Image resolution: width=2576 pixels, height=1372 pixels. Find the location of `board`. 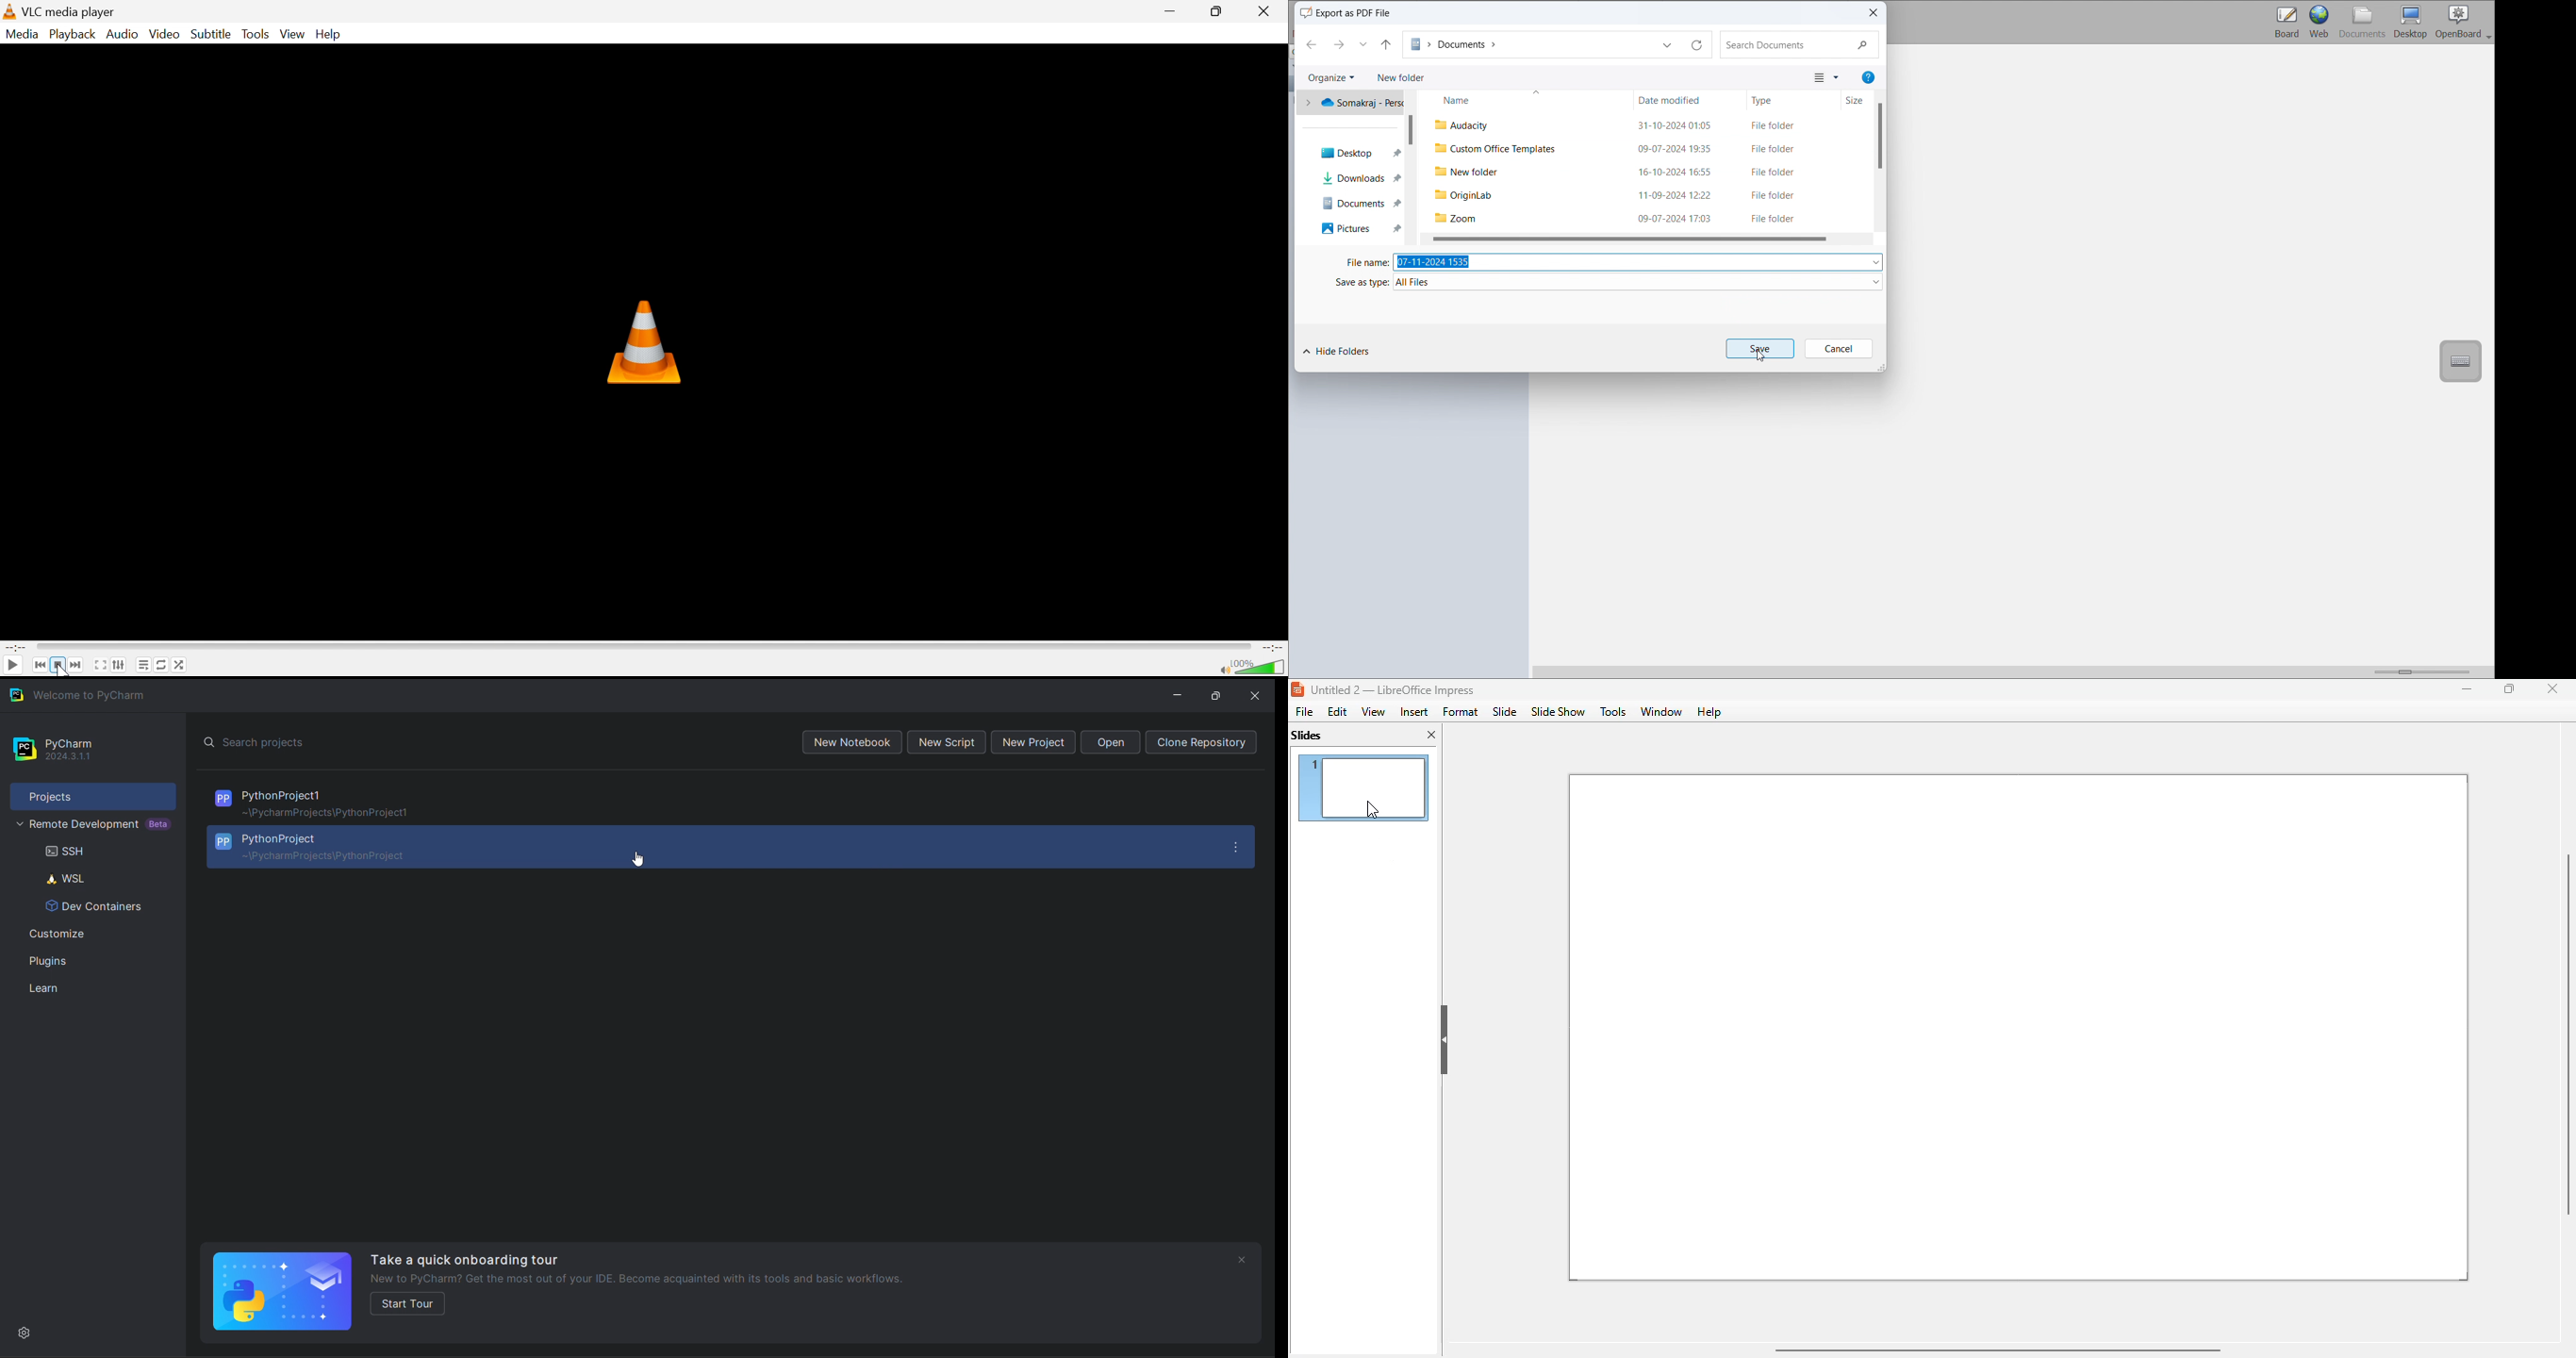

board is located at coordinates (2286, 22).